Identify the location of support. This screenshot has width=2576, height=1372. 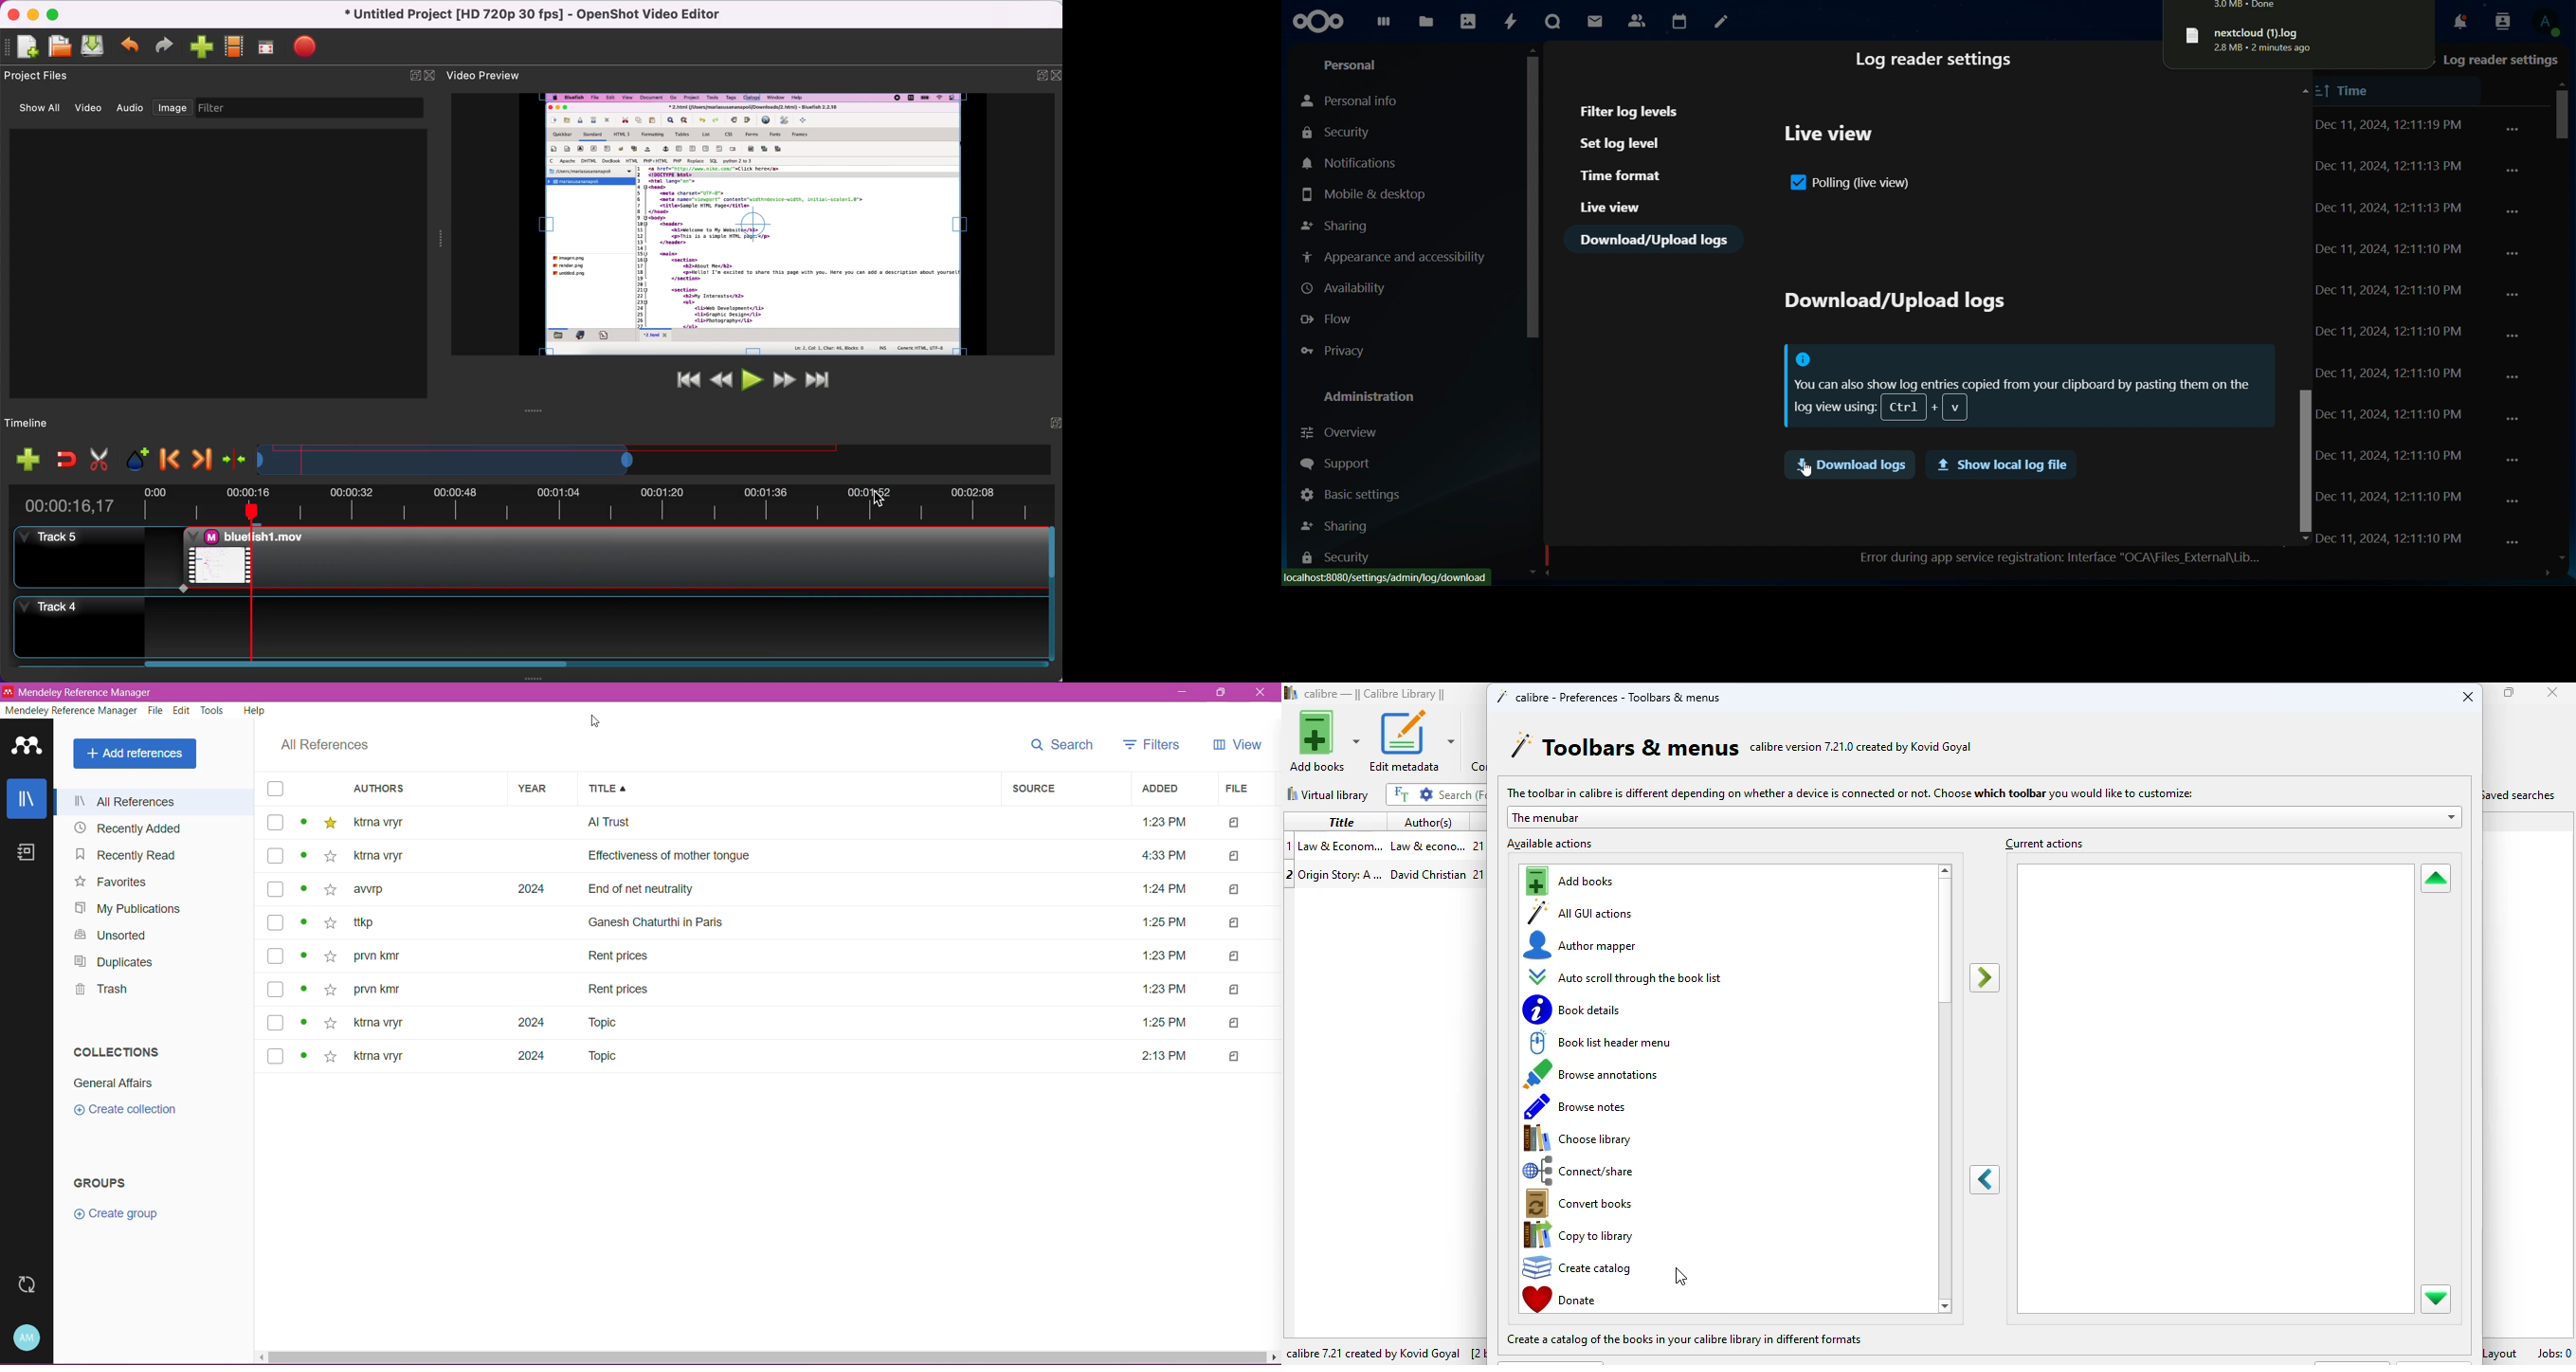
(1335, 463).